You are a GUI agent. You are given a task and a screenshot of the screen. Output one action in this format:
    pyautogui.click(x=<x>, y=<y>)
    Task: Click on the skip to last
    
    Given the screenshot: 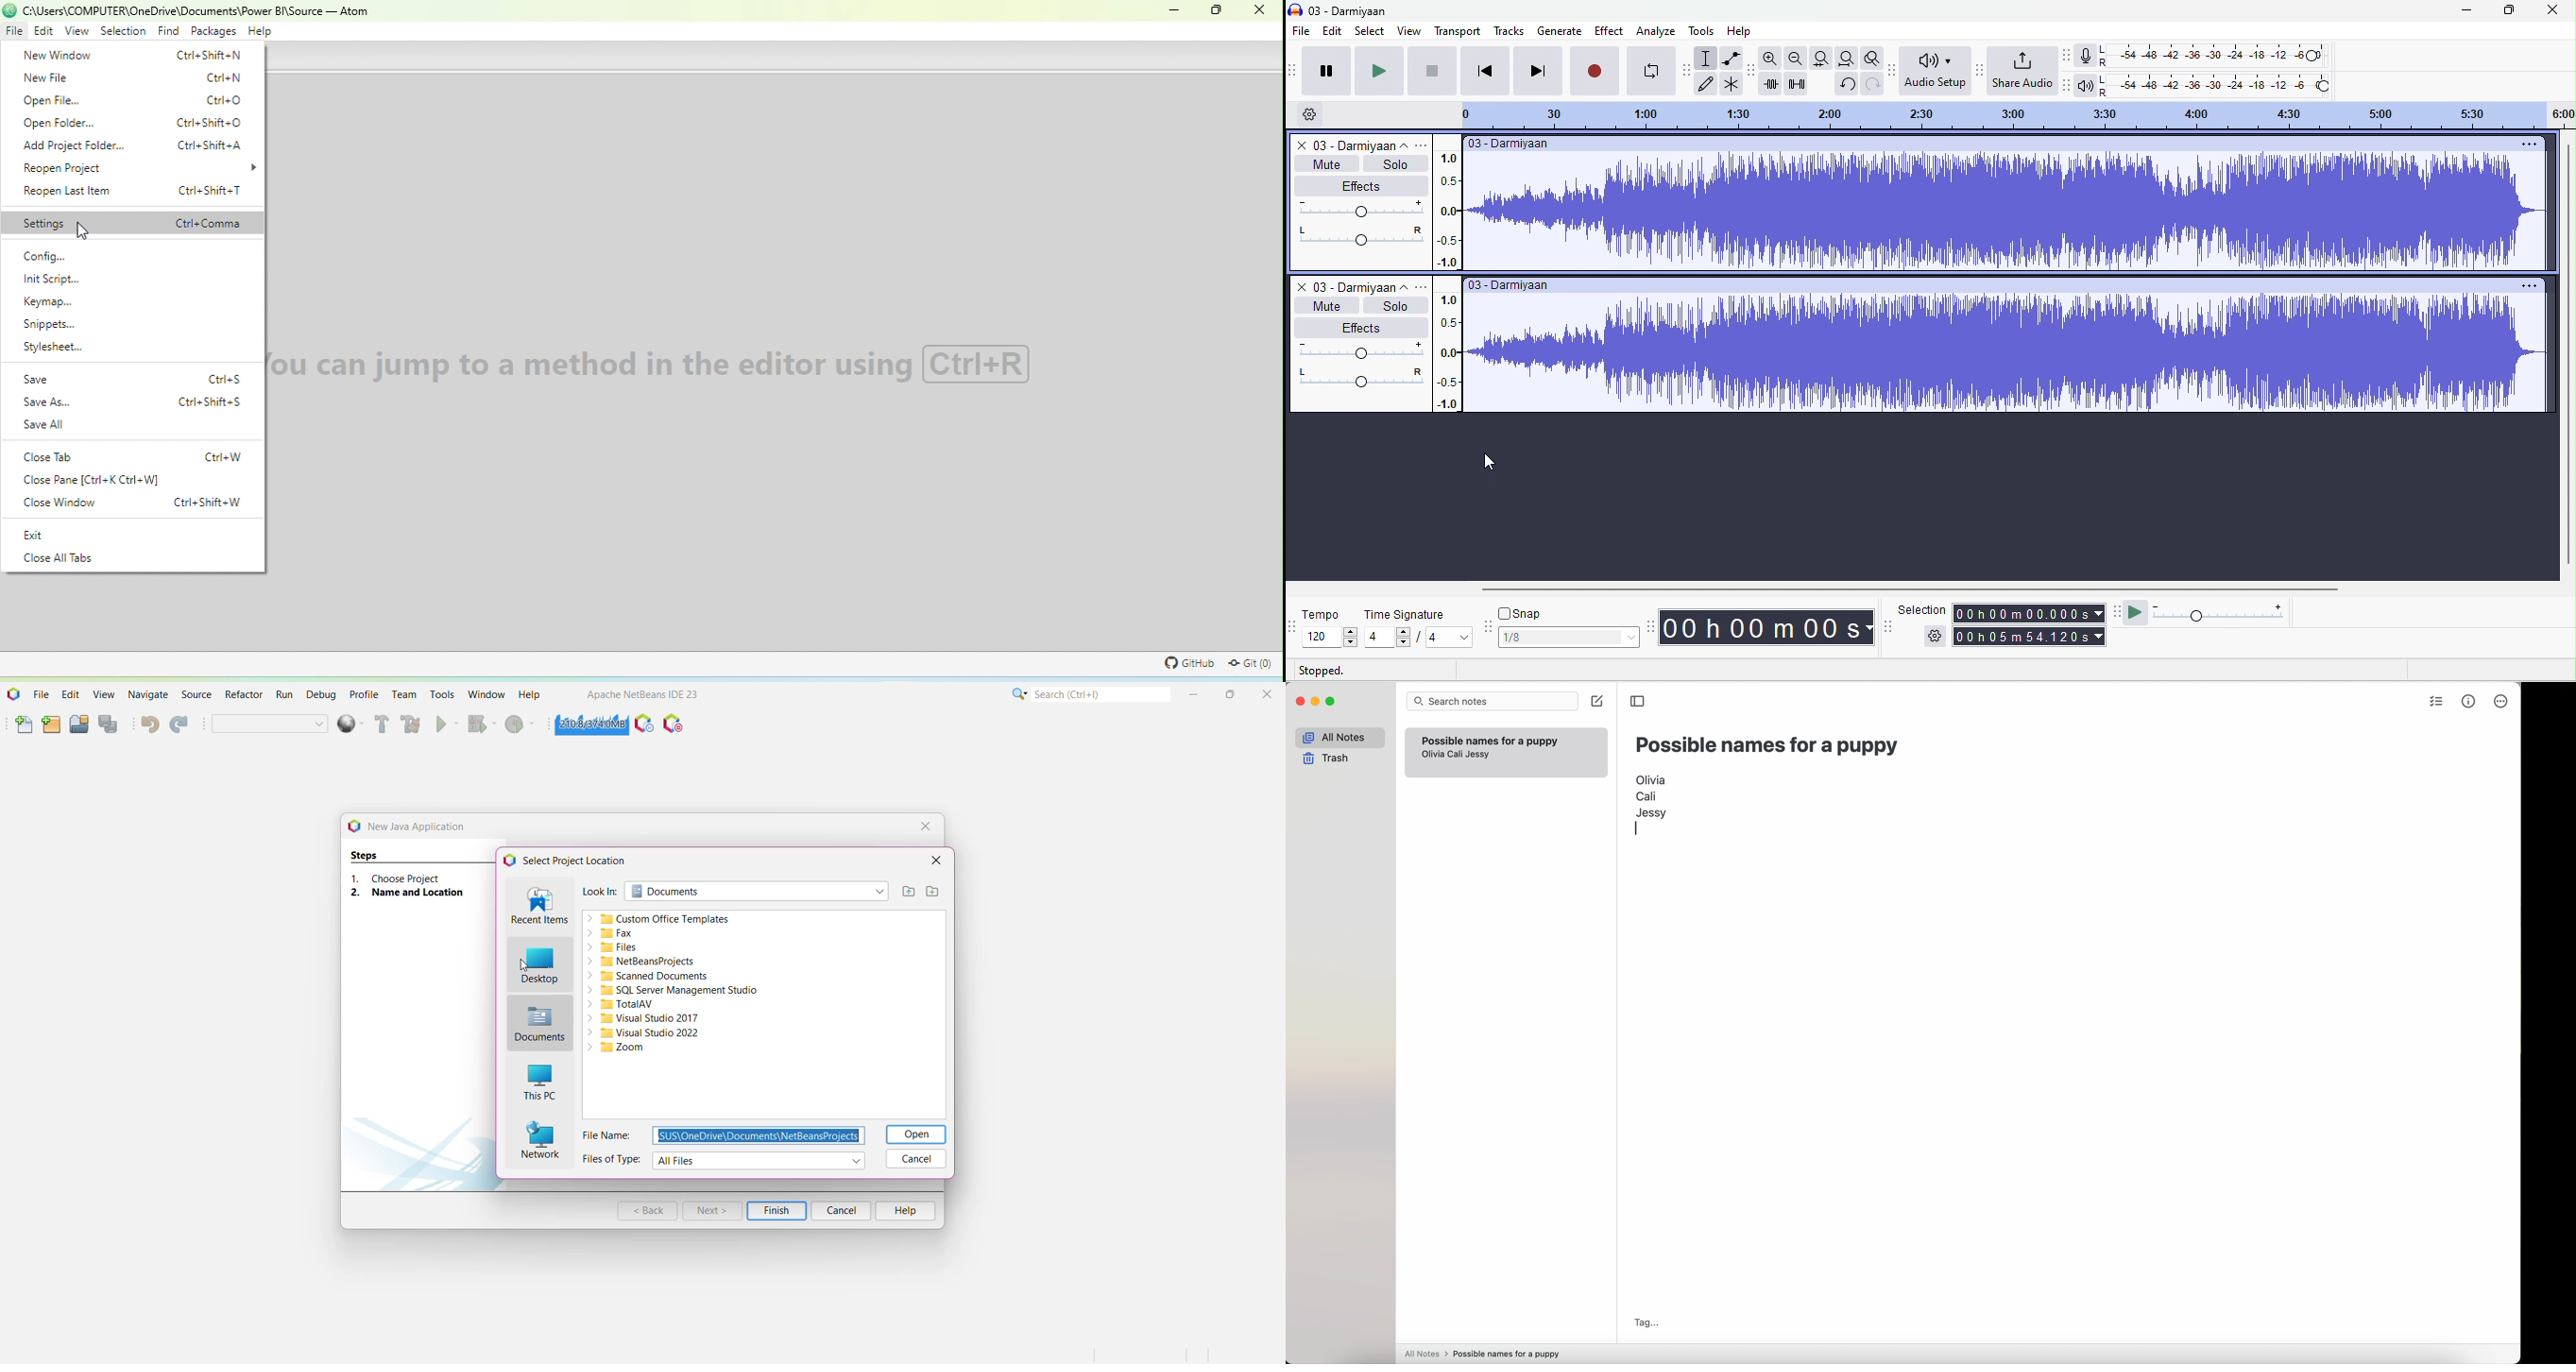 What is the action you would take?
    pyautogui.click(x=1537, y=71)
    